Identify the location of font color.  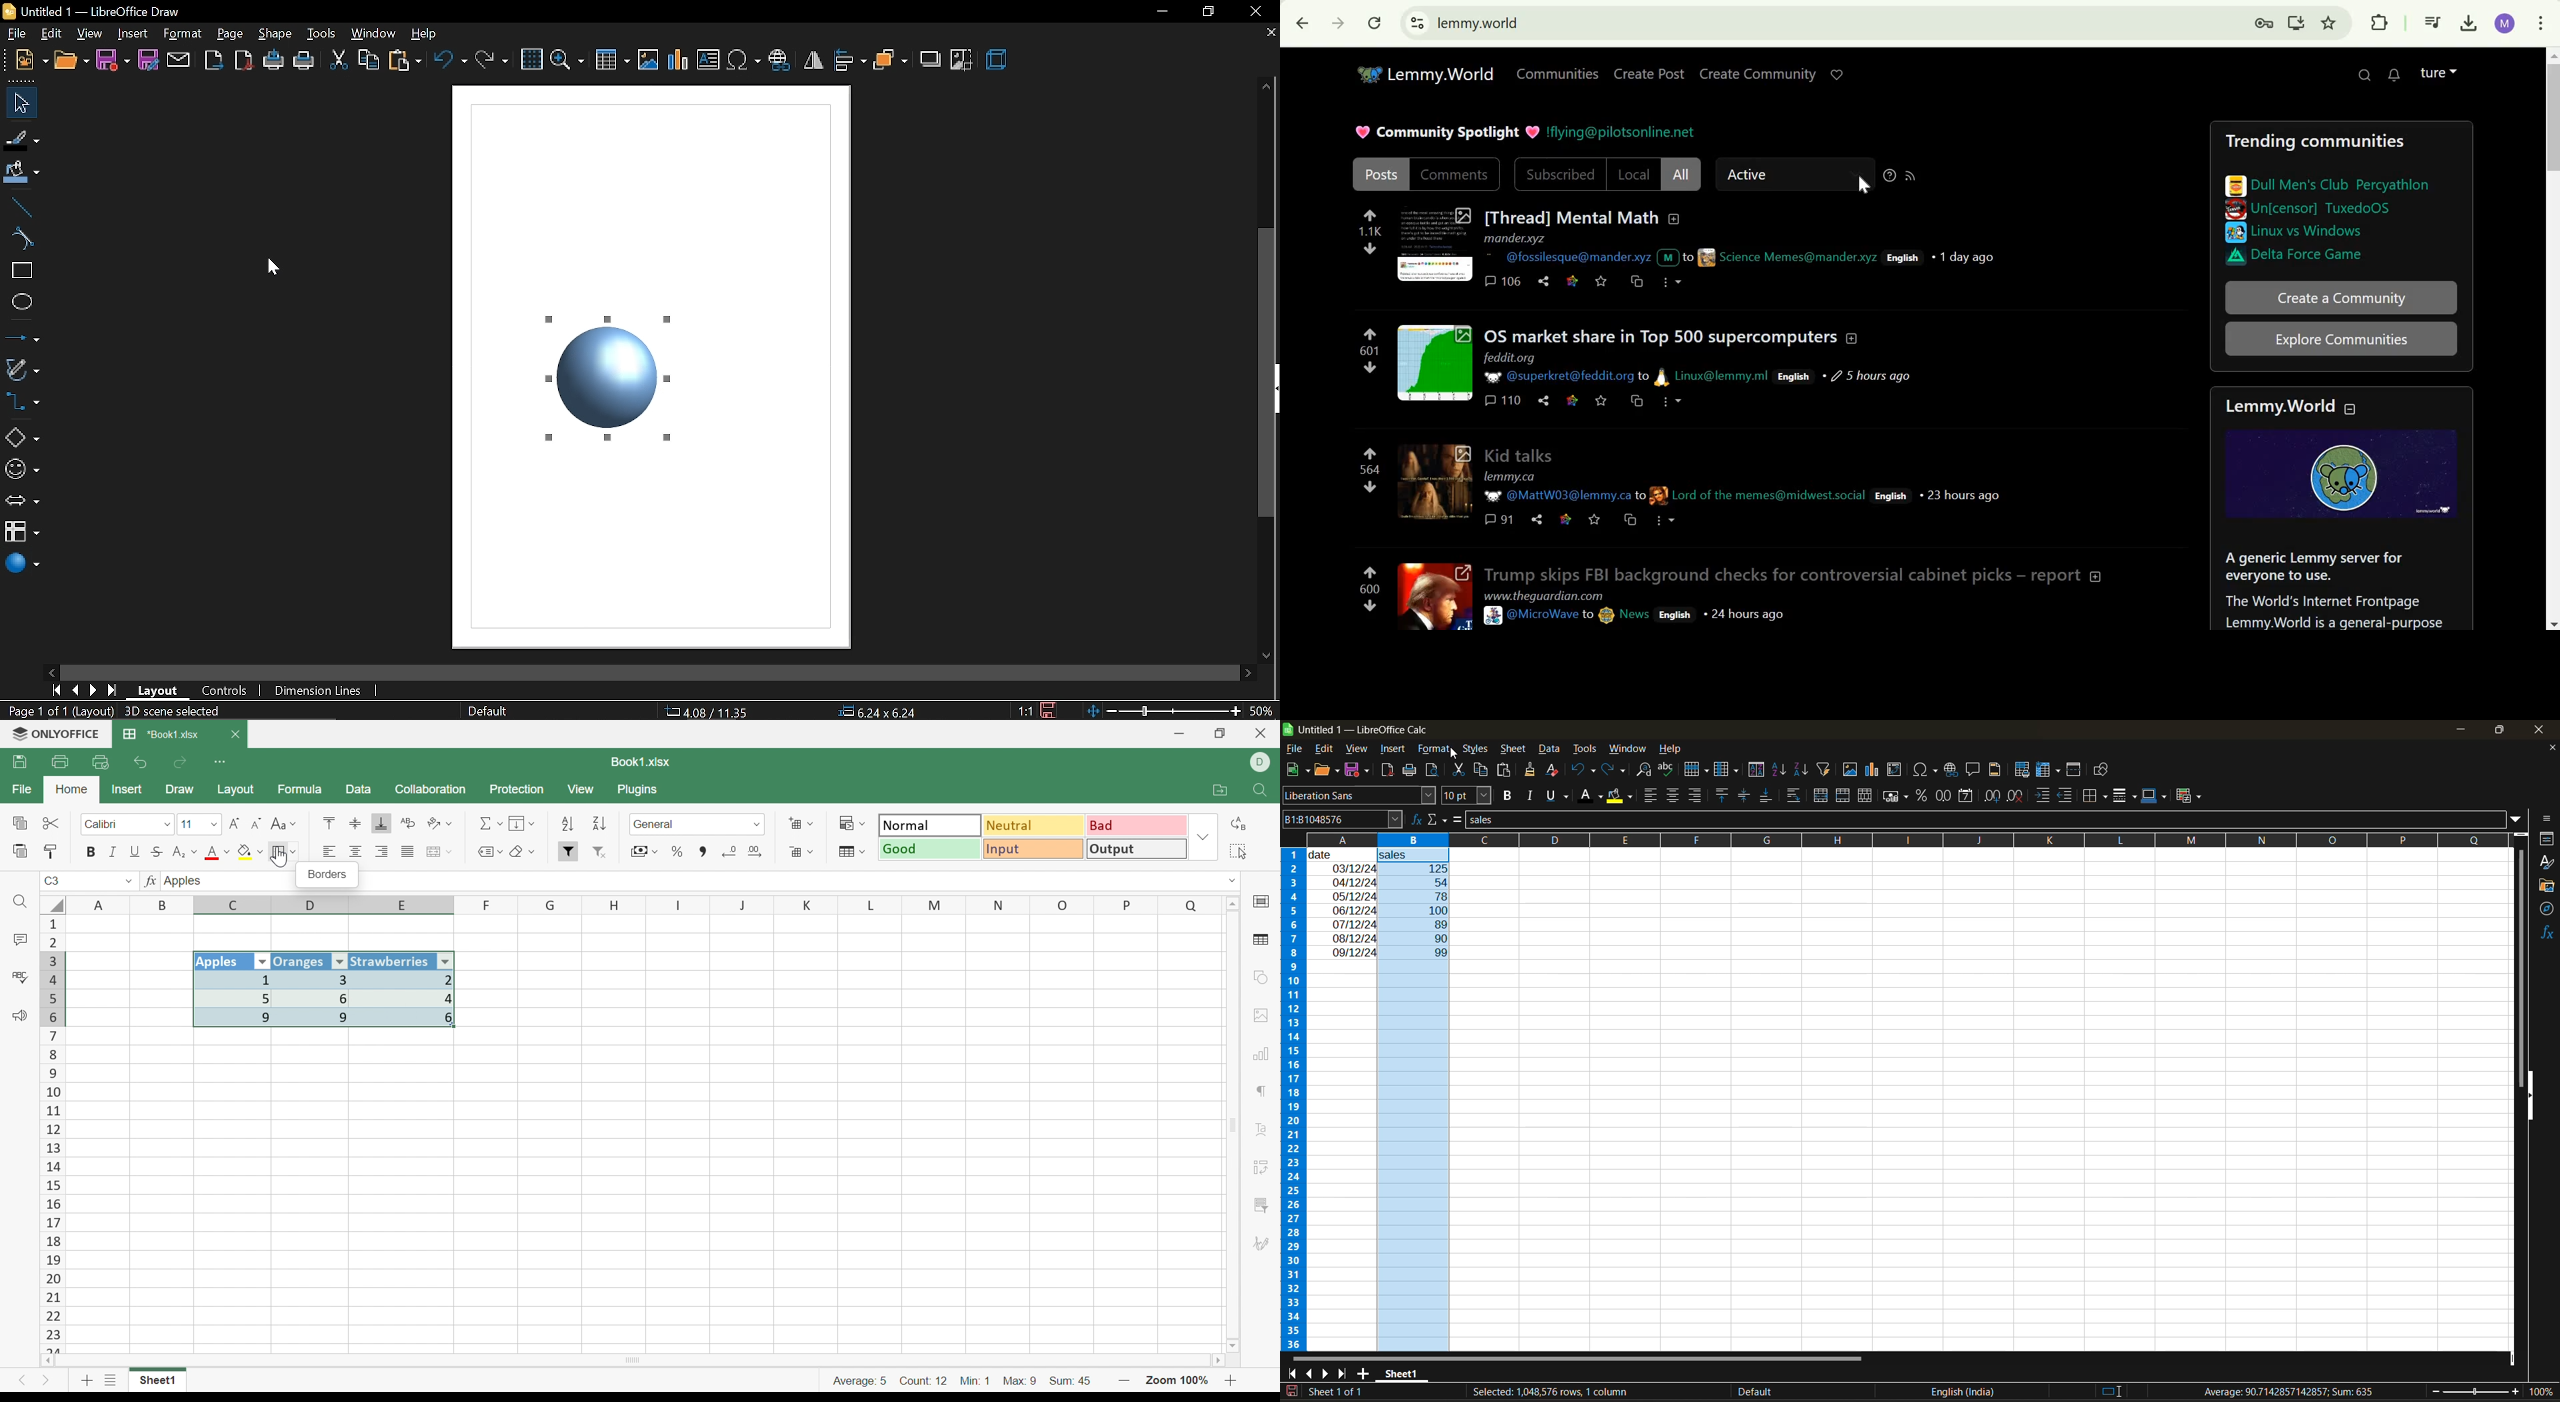
(1592, 797).